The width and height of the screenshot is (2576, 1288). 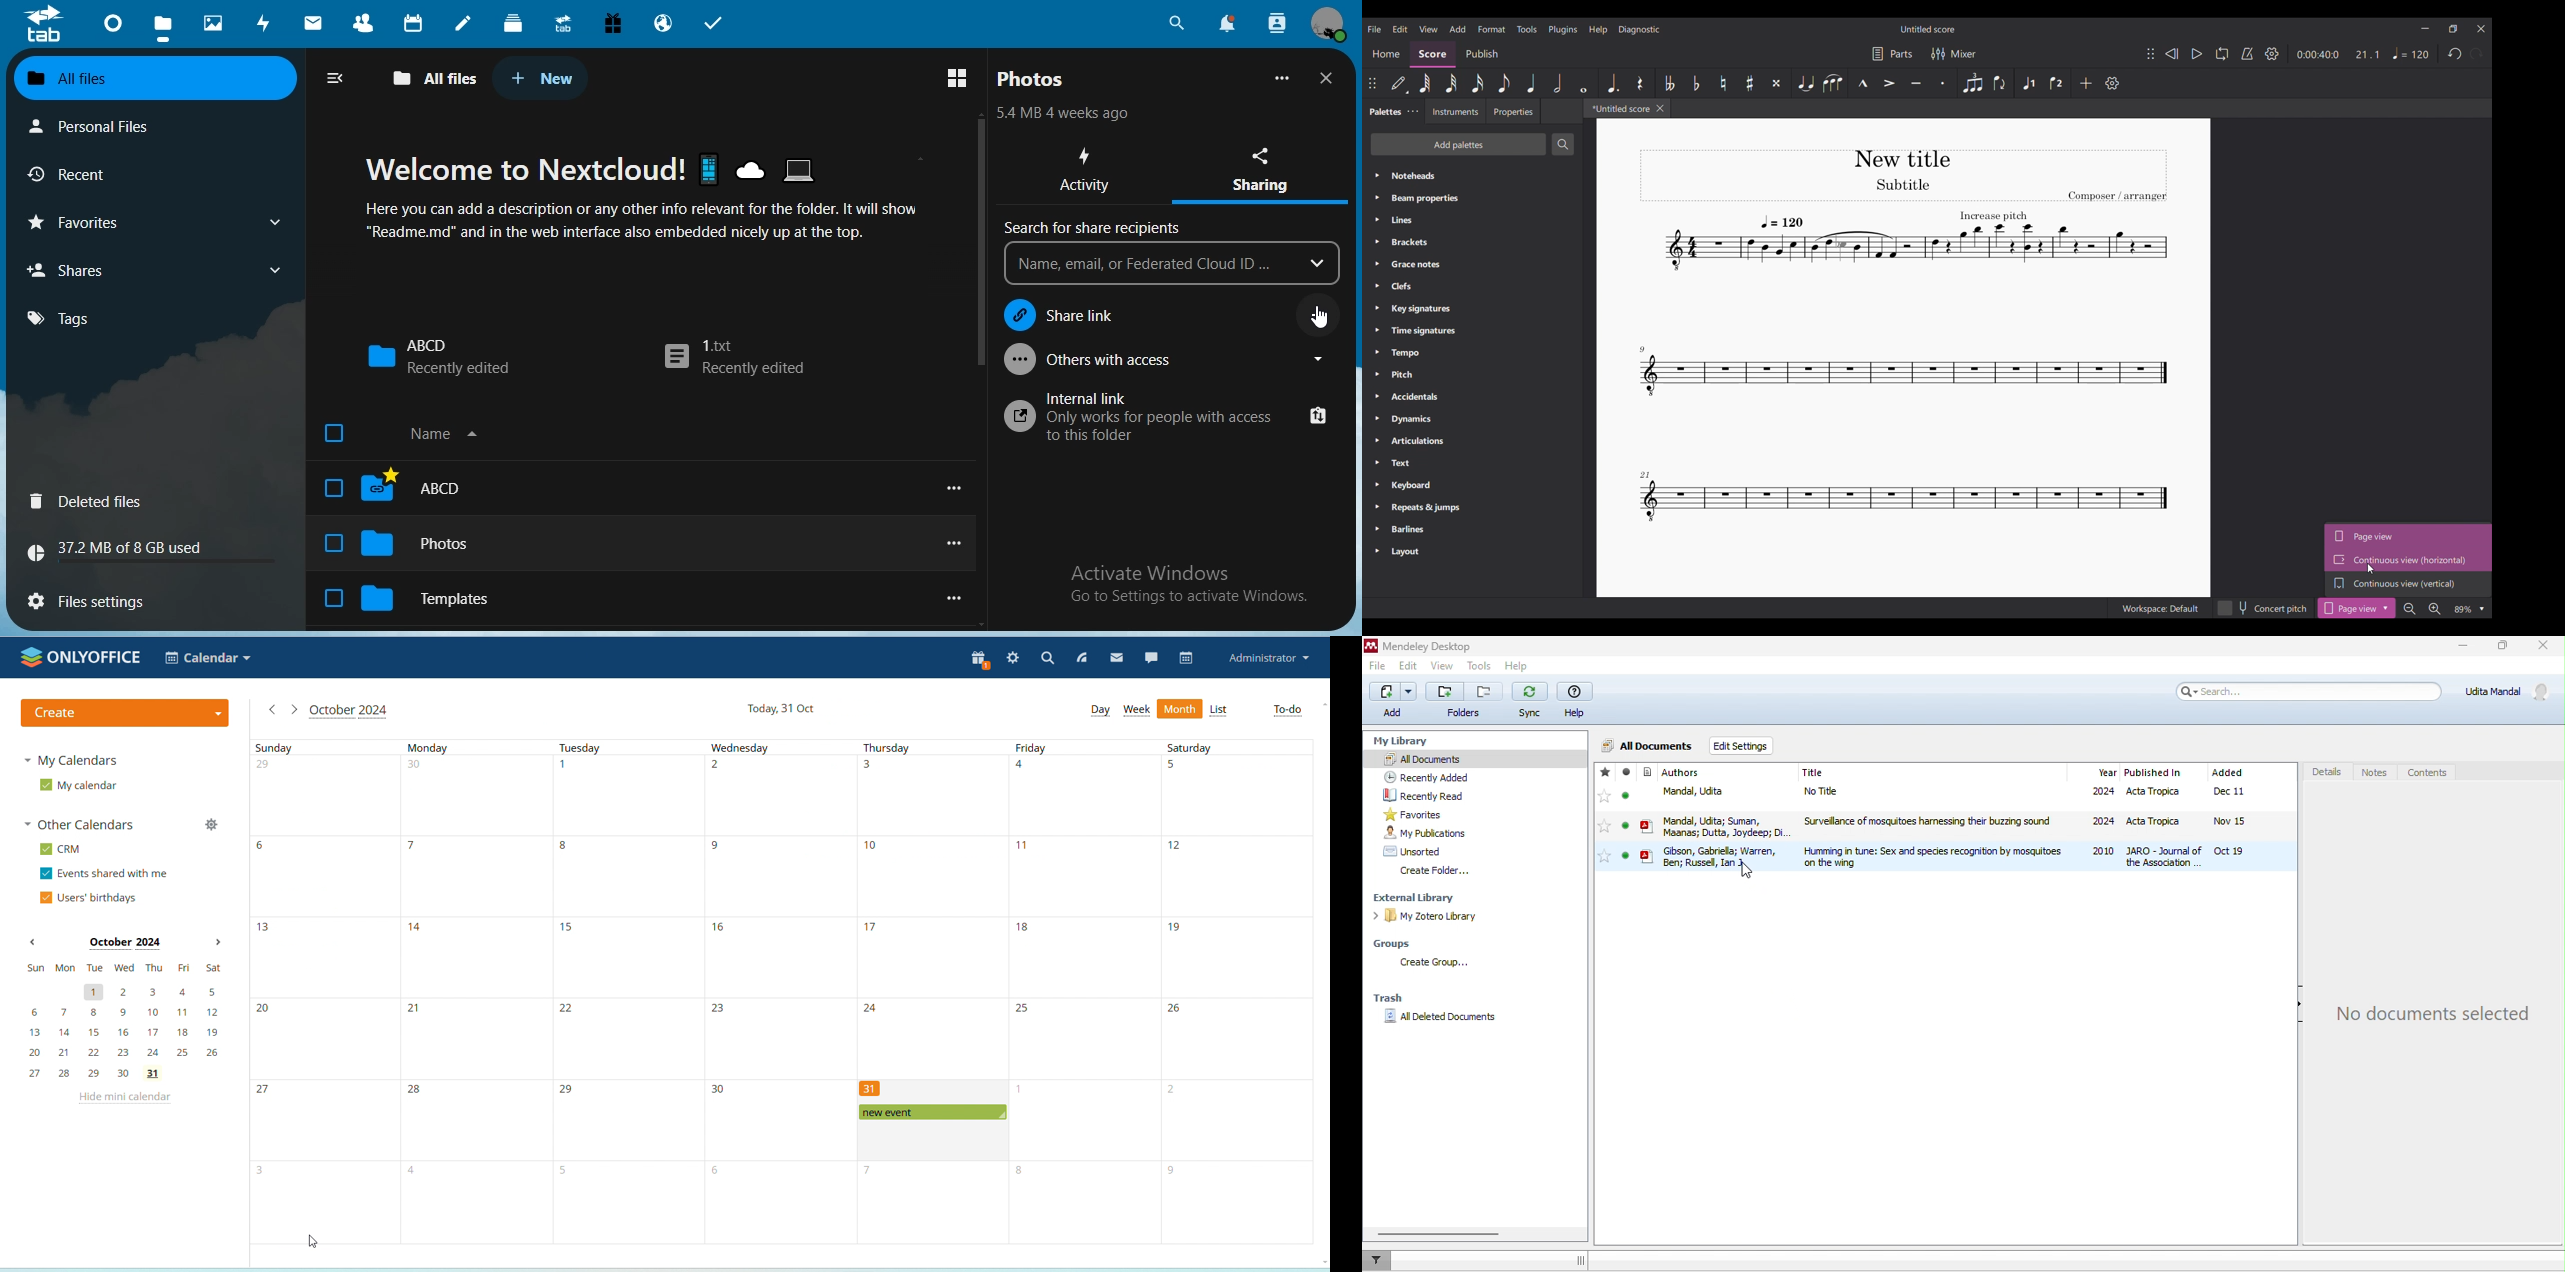 I want to click on view profile, so click(x=1330, y=25).